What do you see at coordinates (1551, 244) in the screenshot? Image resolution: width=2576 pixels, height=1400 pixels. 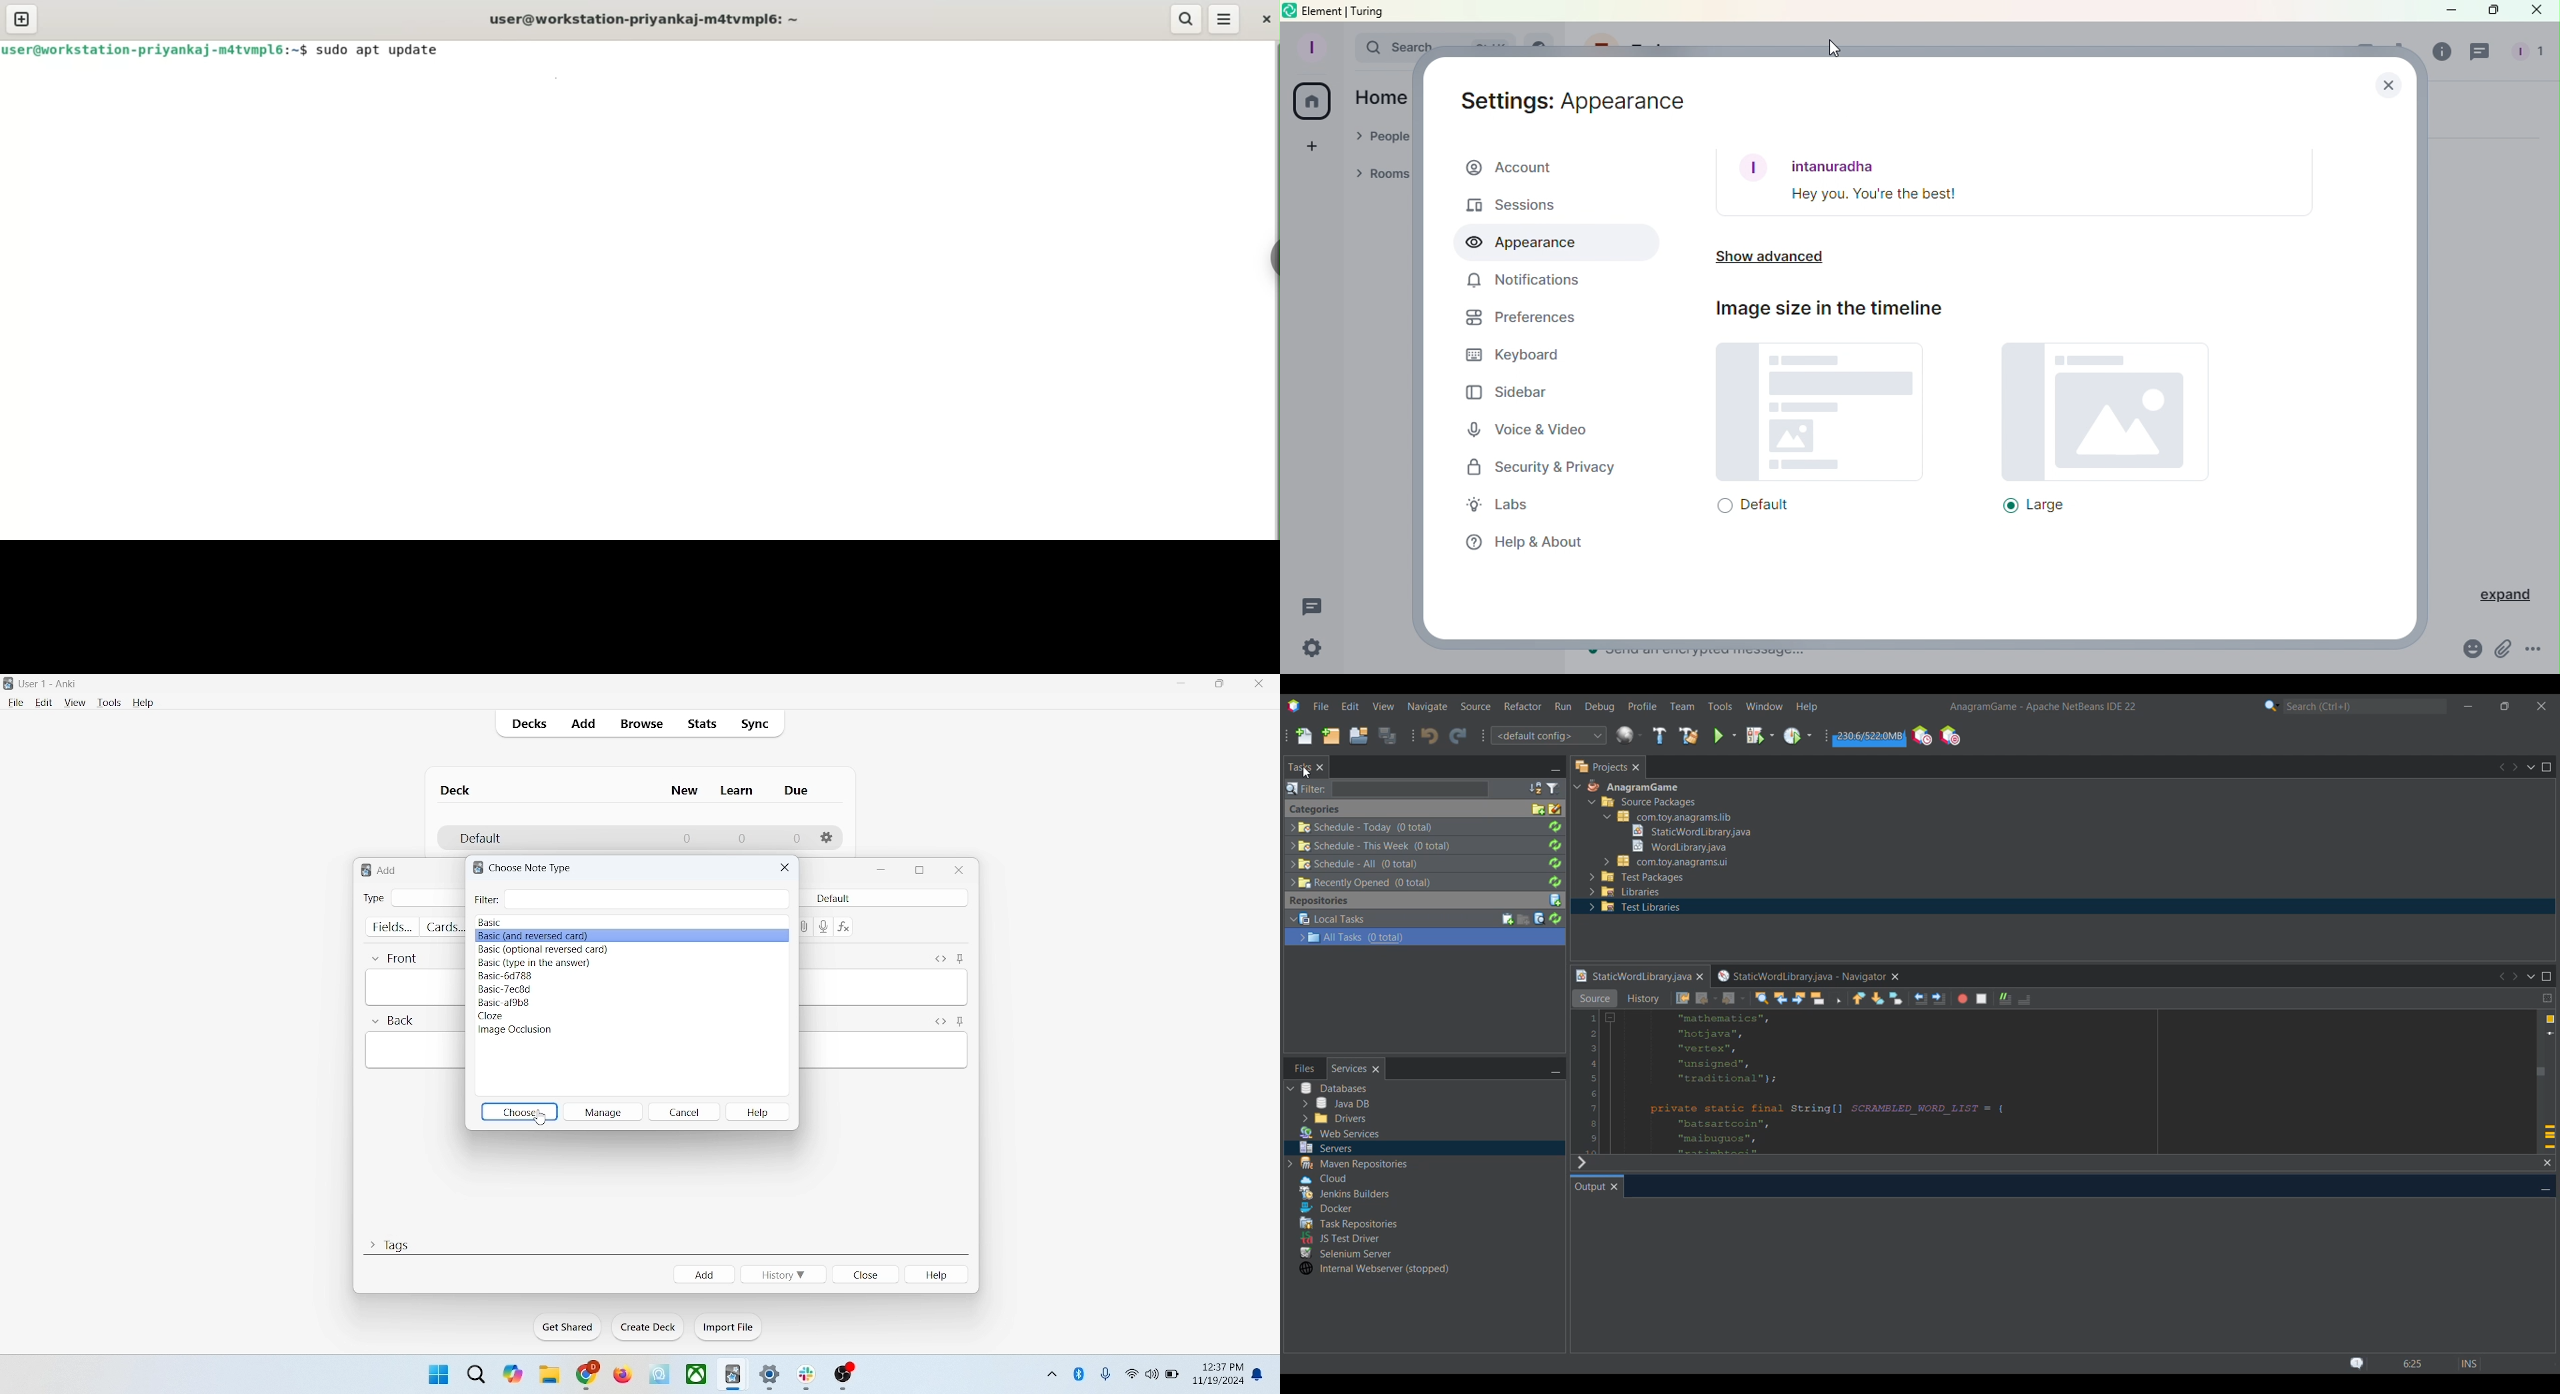 I see `Appearance` at bounding box center [1551, 244].